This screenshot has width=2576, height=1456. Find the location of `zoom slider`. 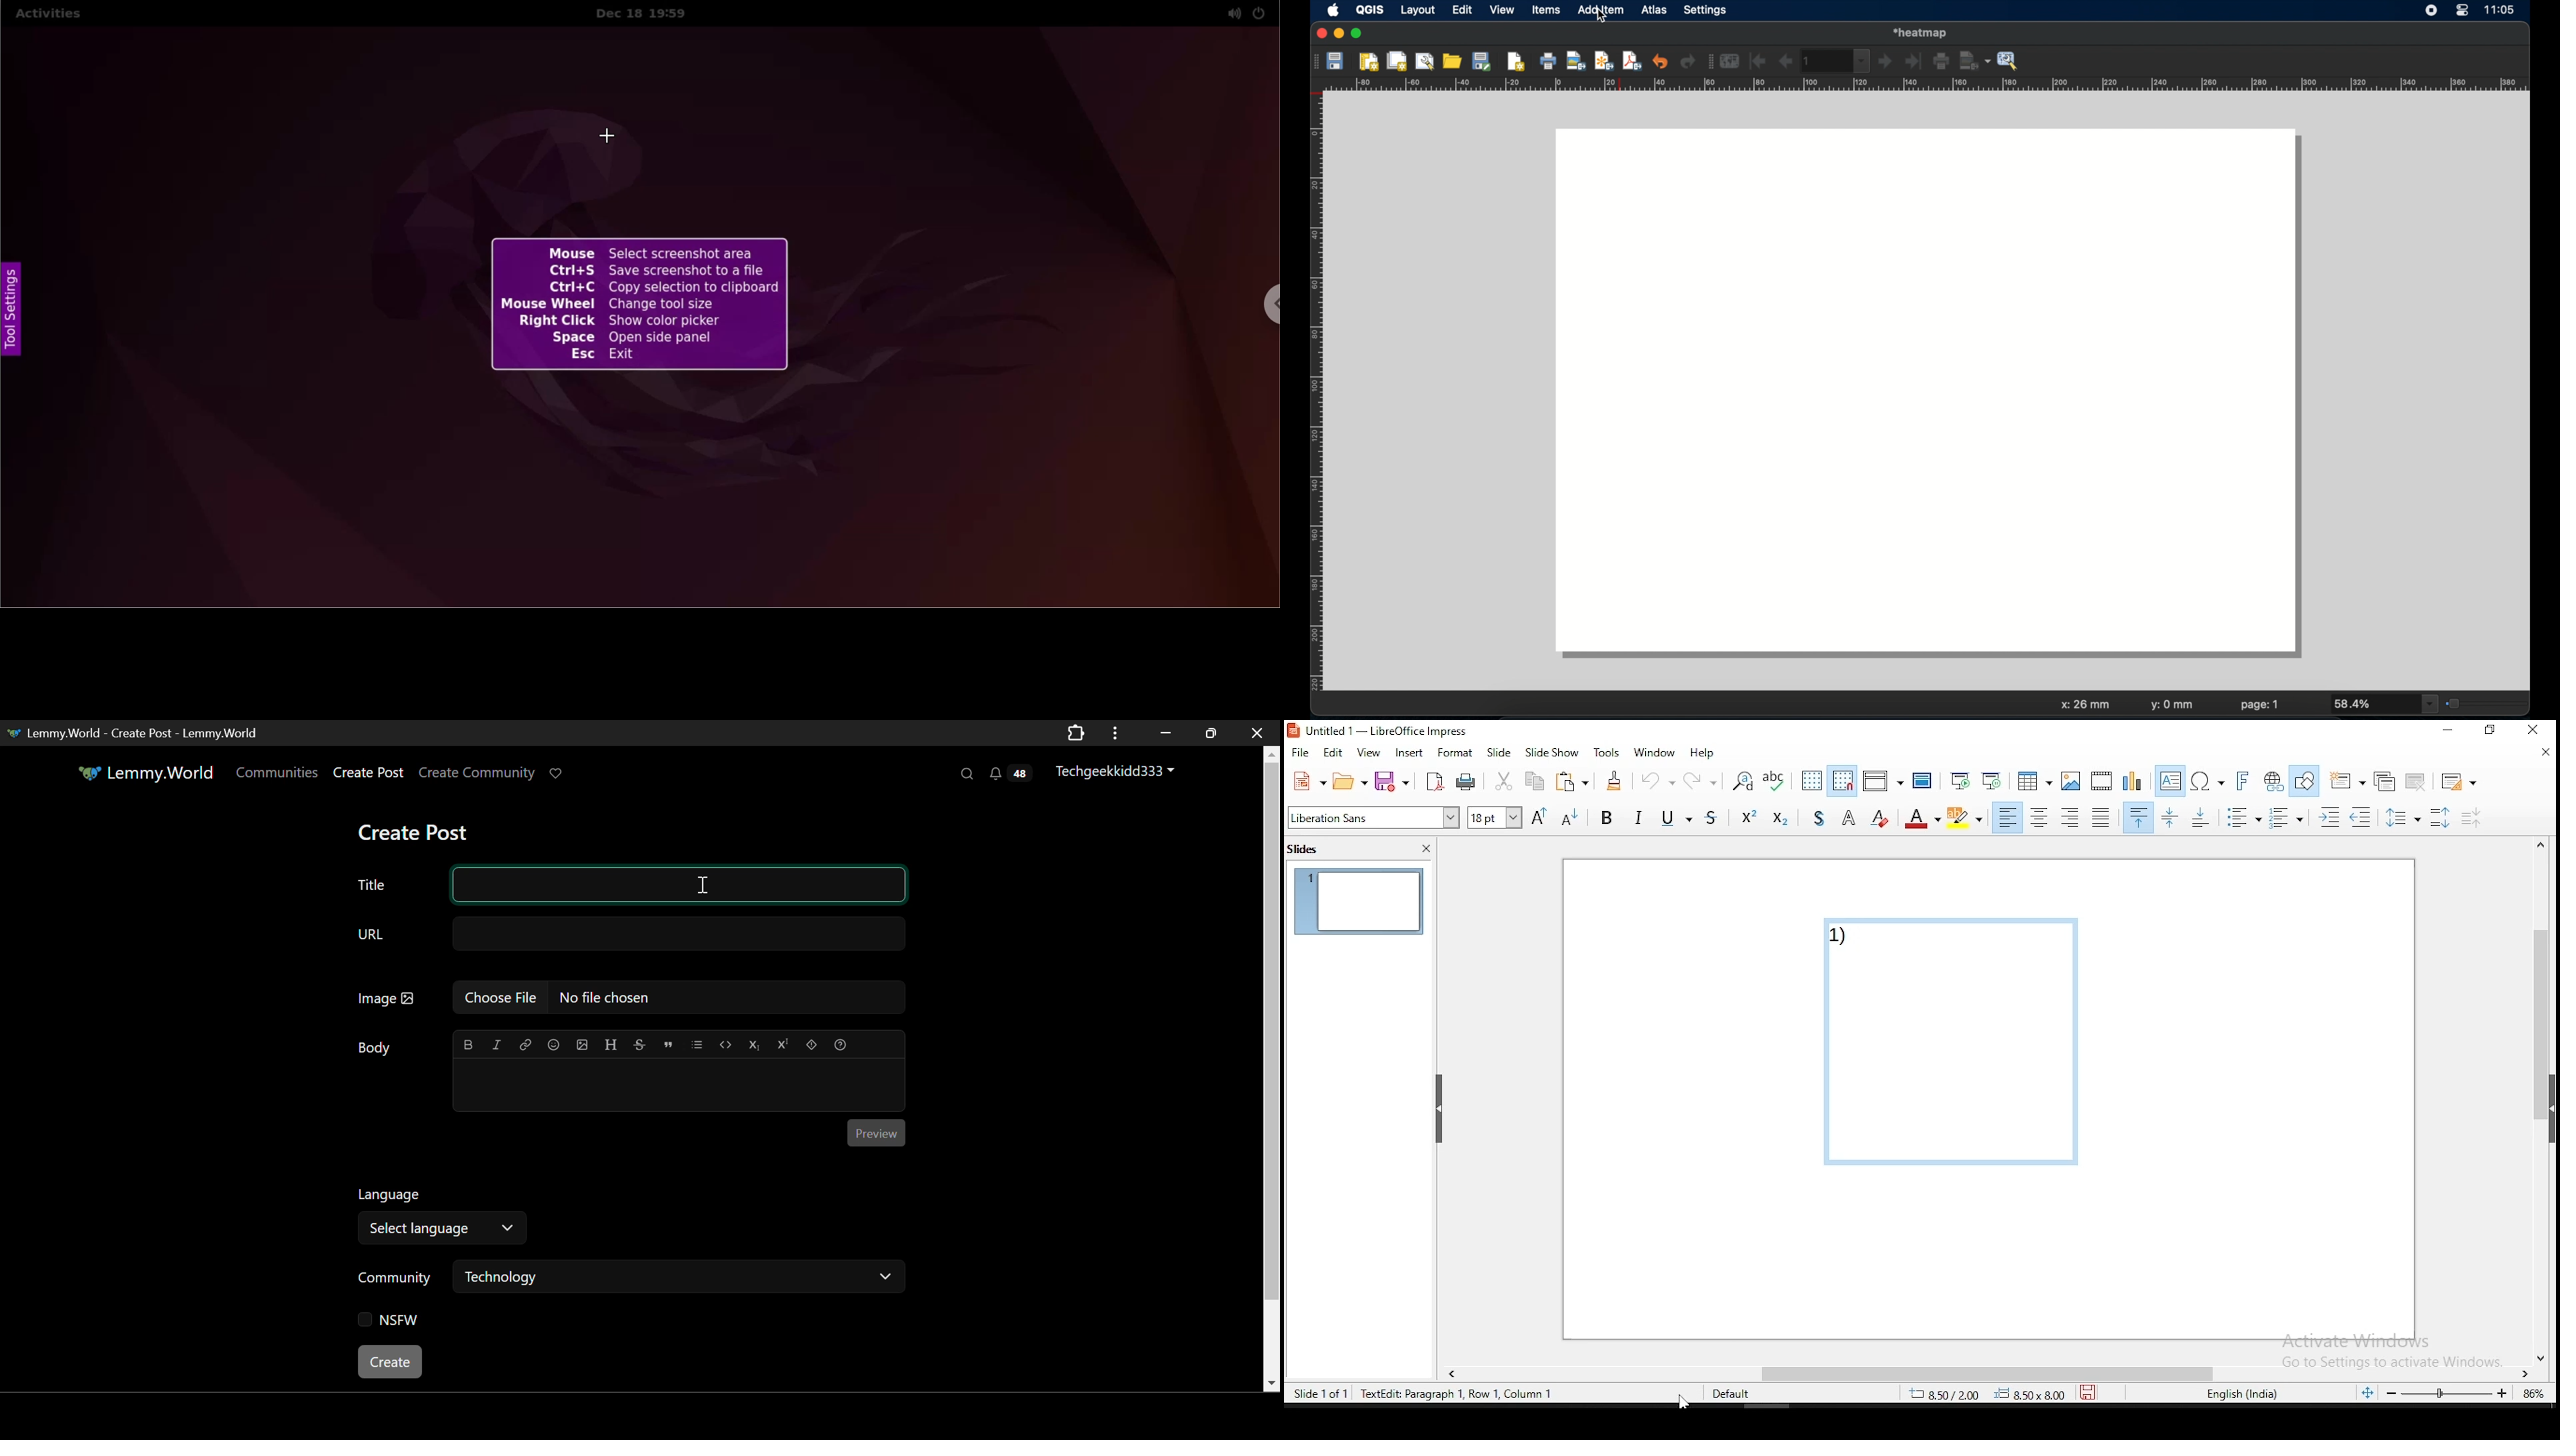

zoom slider is located at coordinates (2486, 702).